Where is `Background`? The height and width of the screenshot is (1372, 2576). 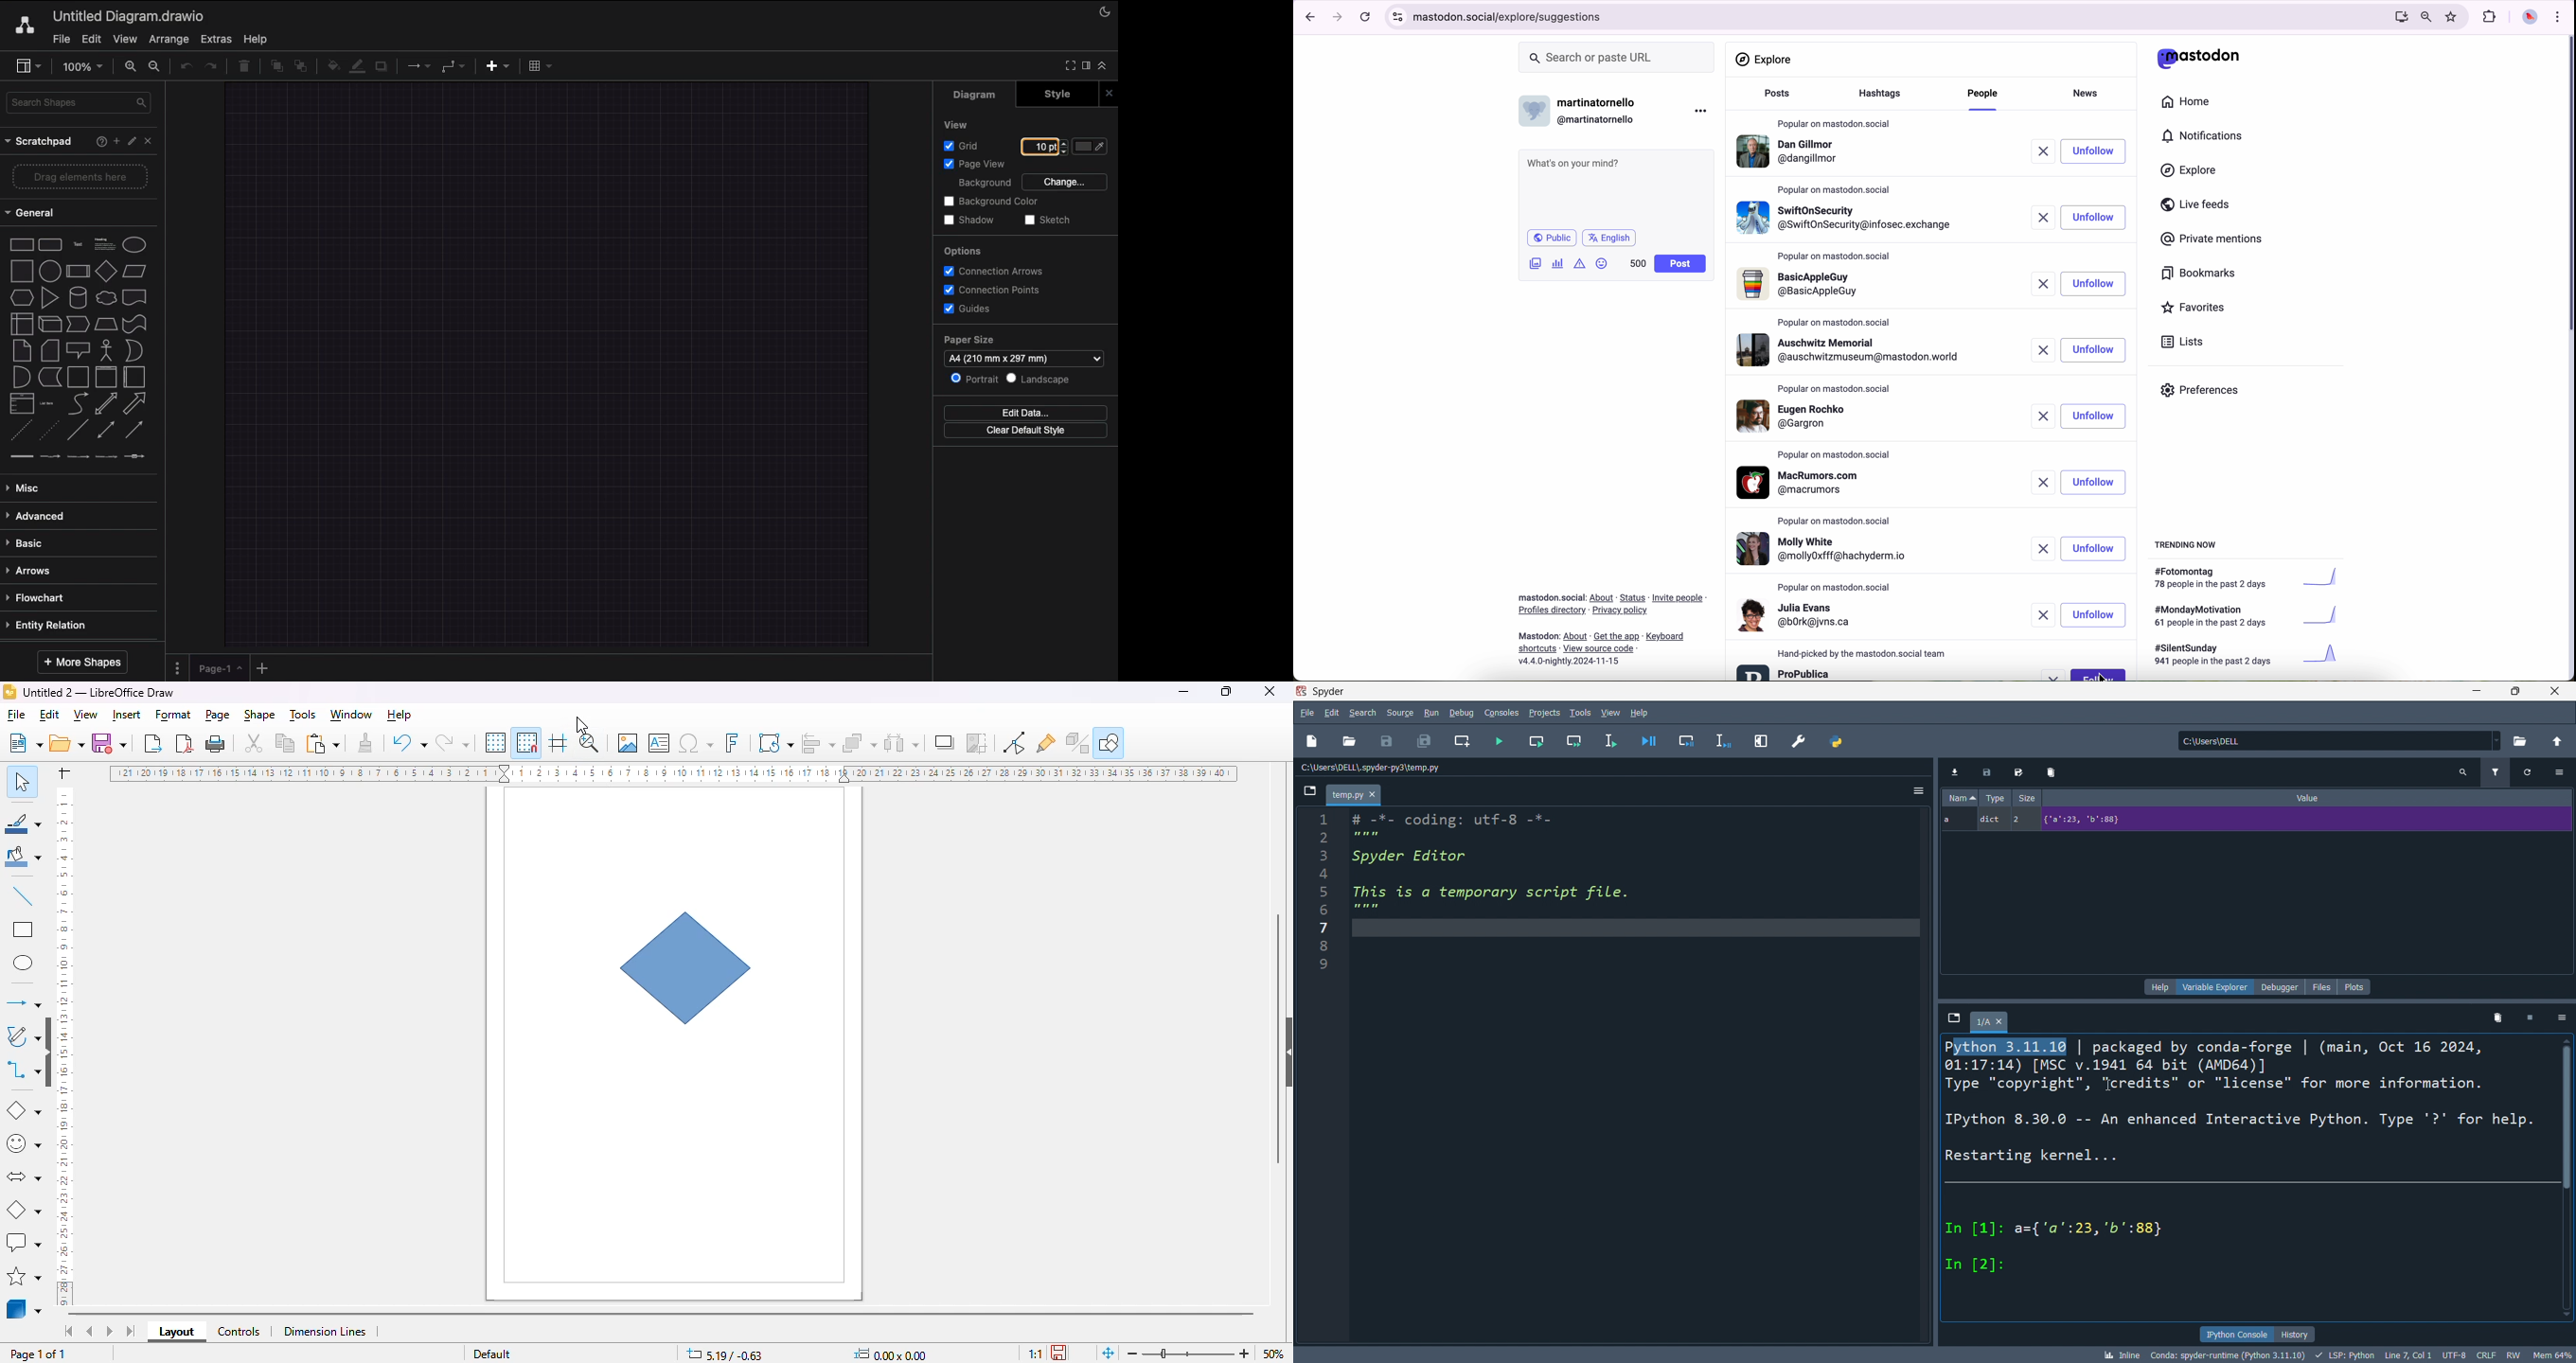 Background is located at coordinates (984, 184).